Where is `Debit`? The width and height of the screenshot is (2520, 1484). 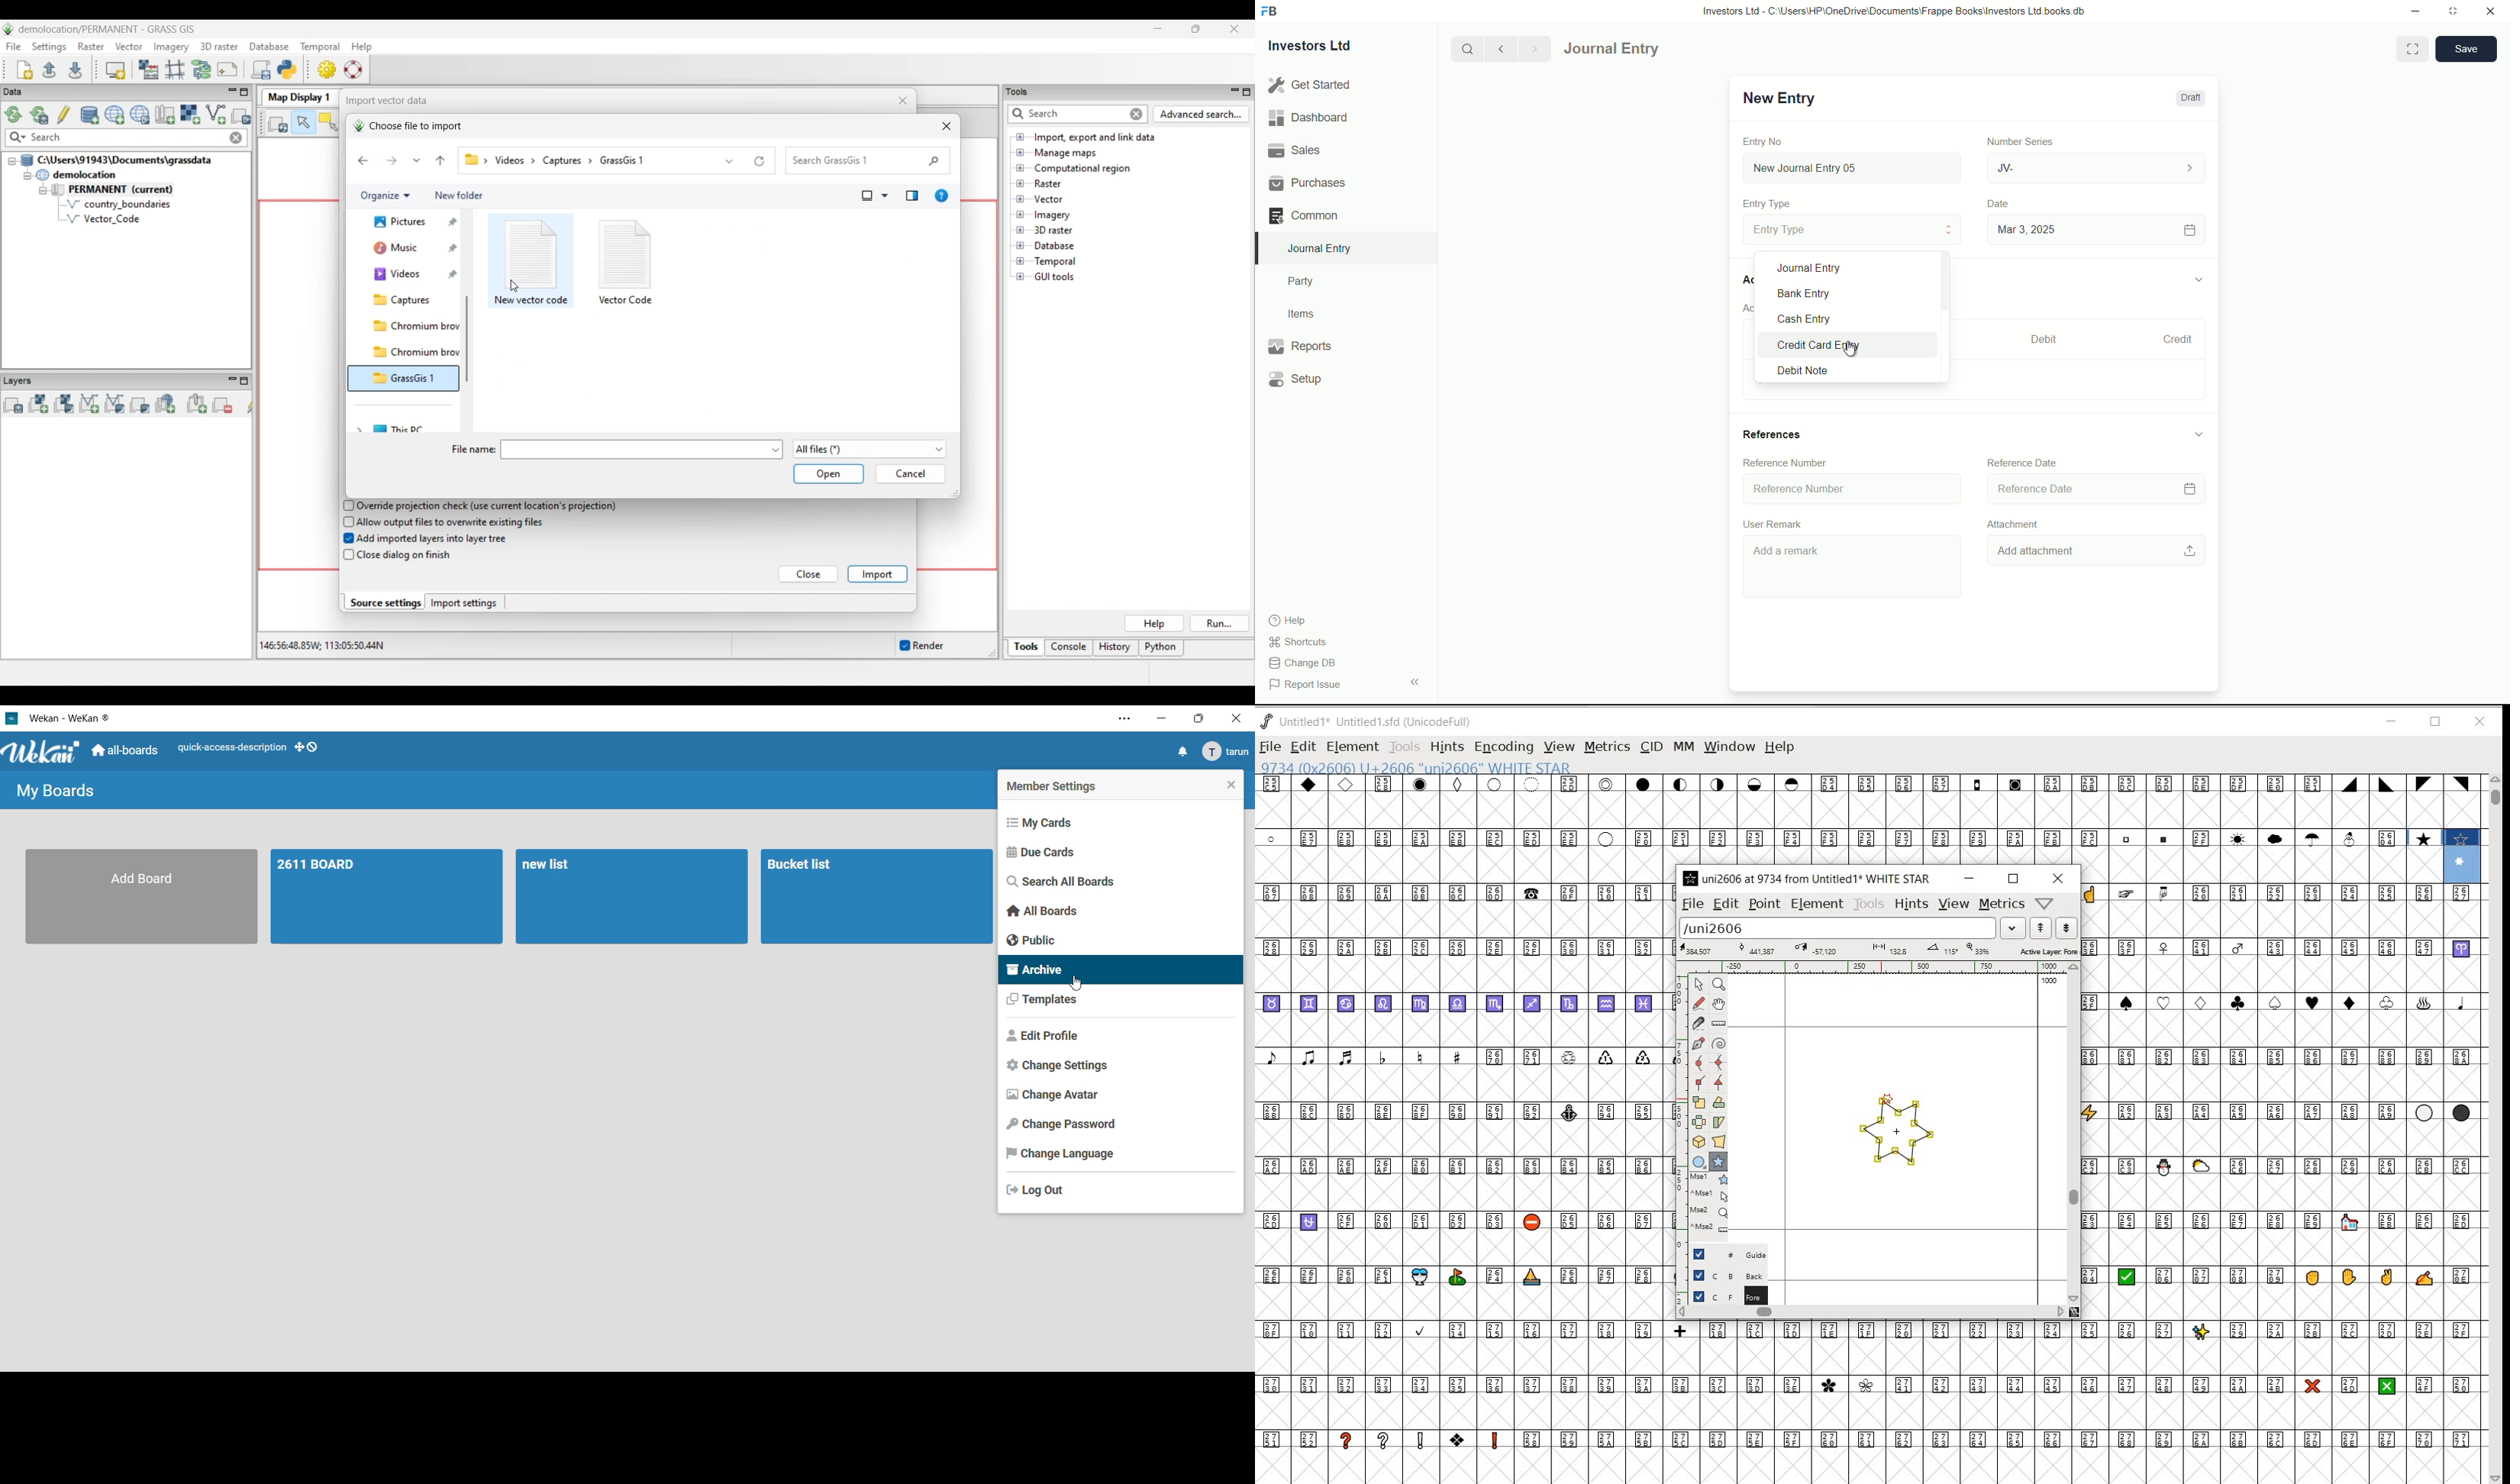 Debit is located at coordinates (2038, 340).